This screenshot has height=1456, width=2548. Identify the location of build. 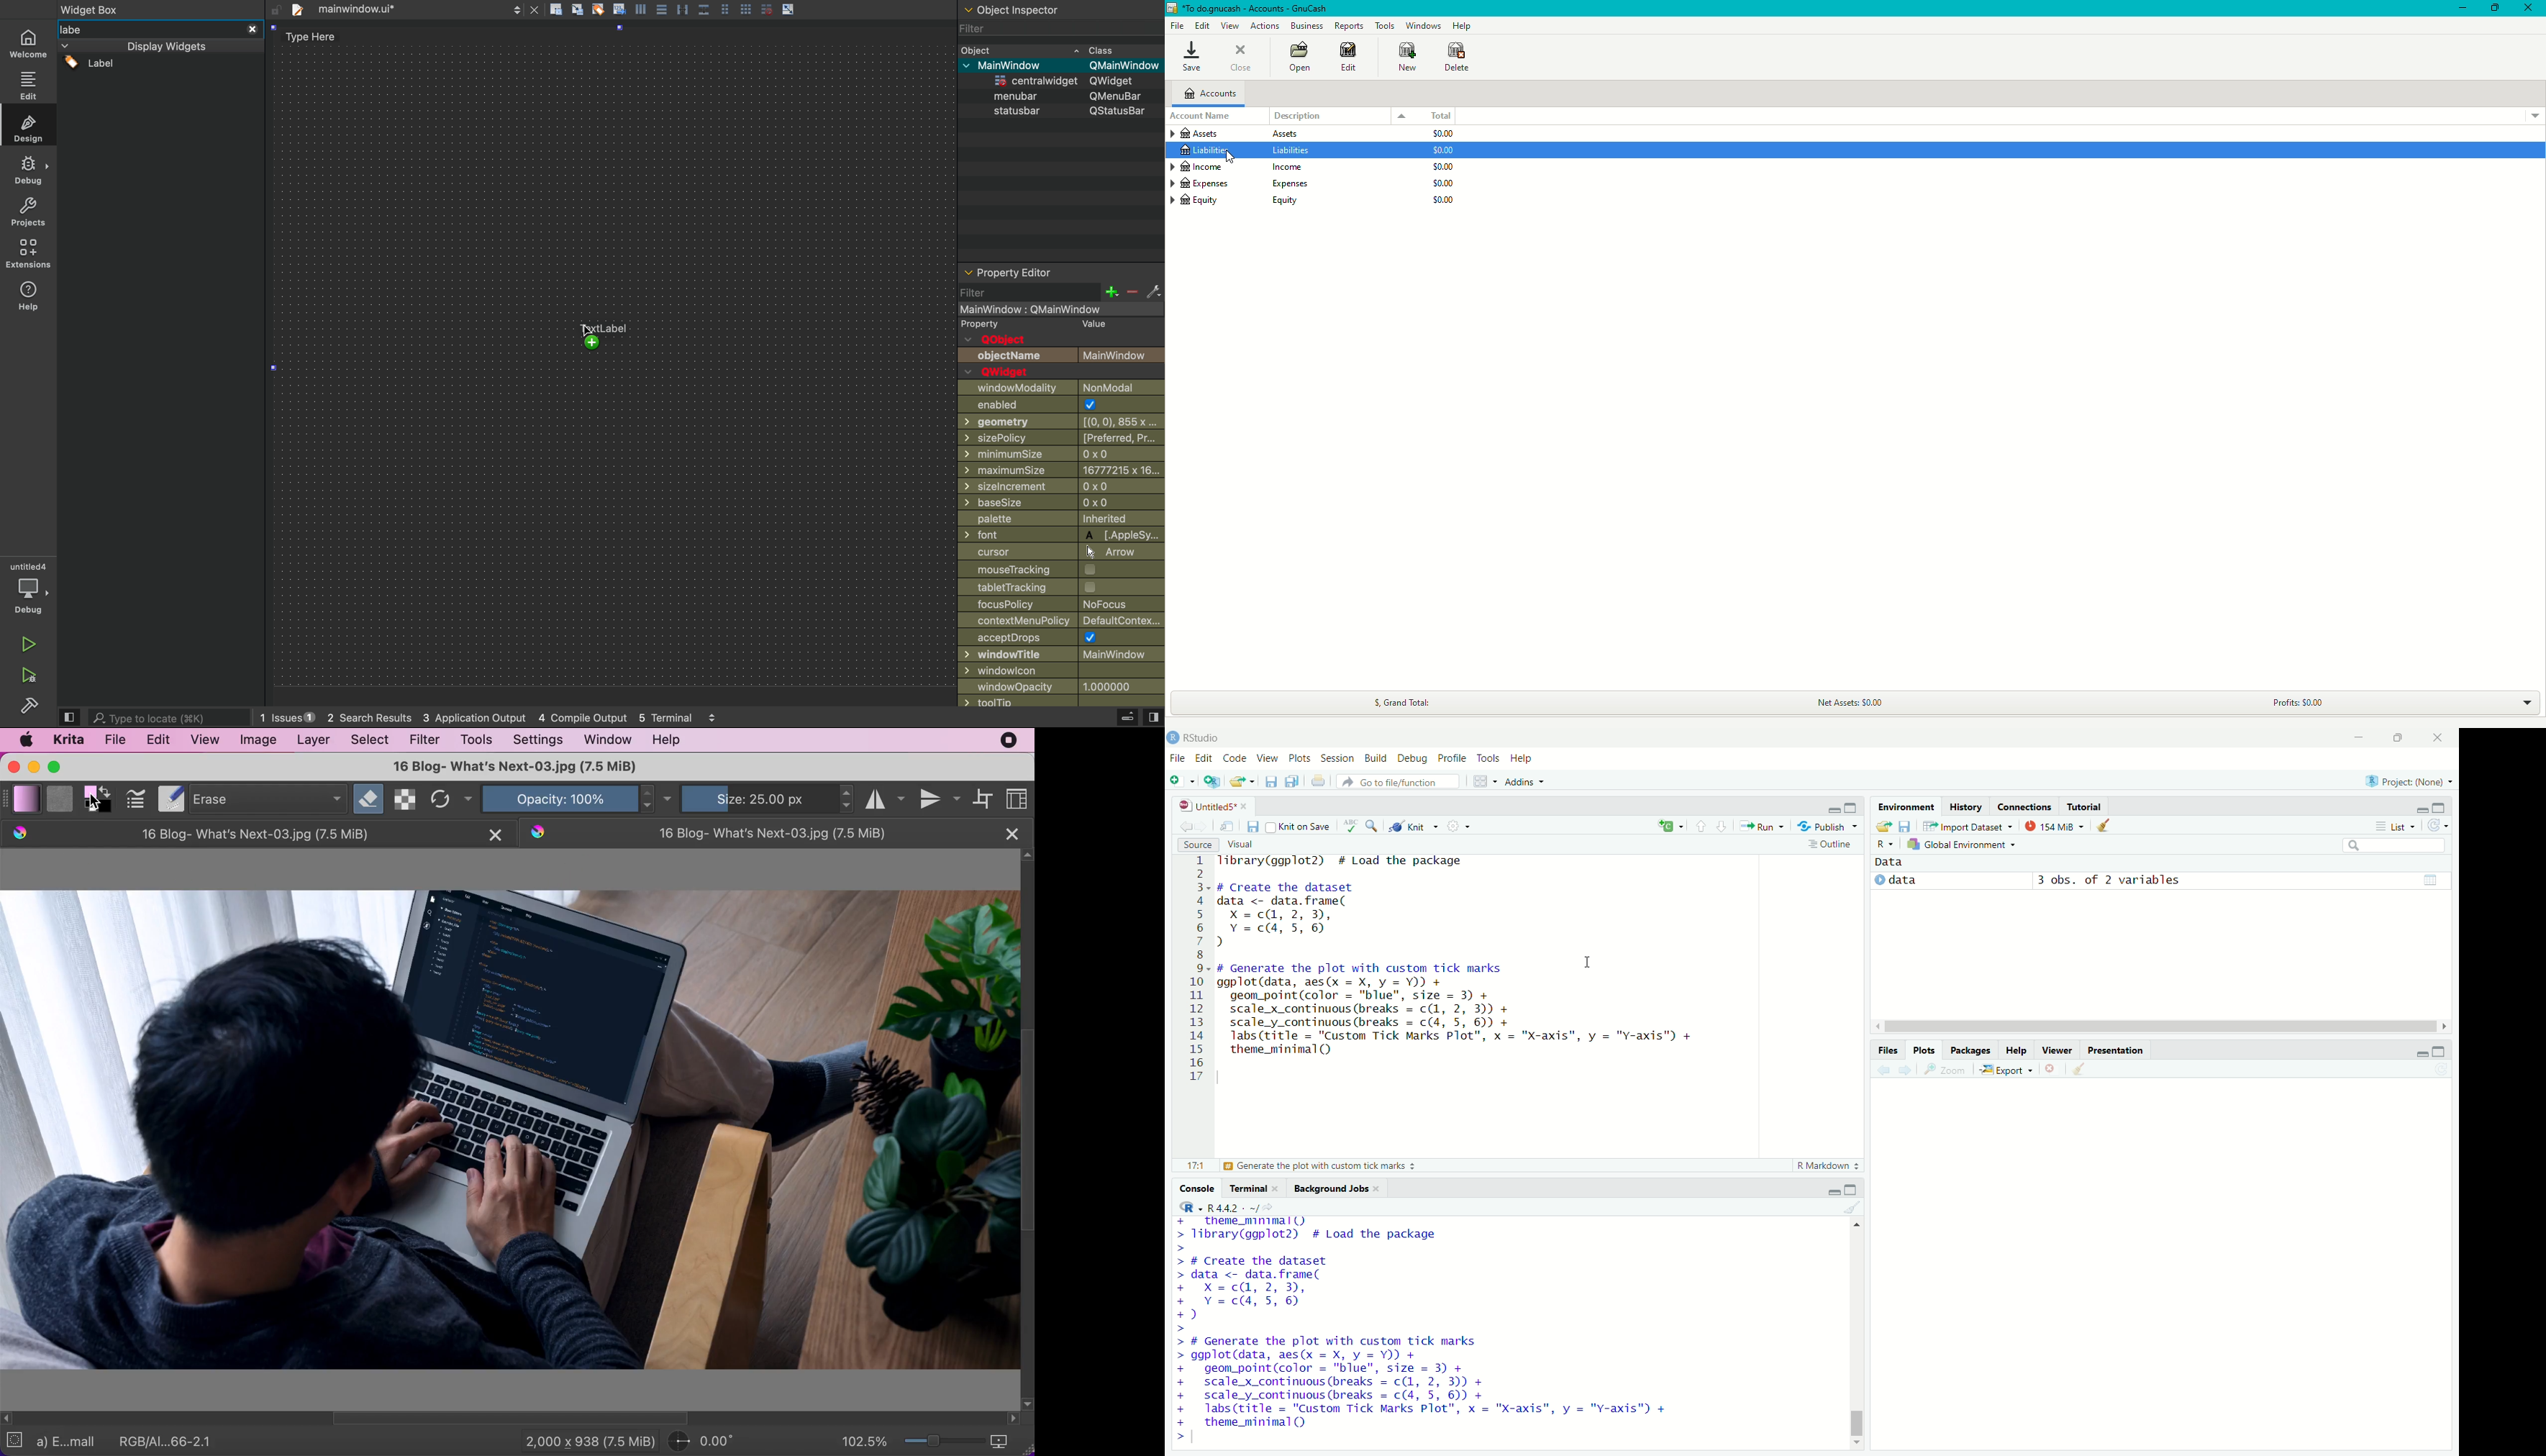
(1377, 758).